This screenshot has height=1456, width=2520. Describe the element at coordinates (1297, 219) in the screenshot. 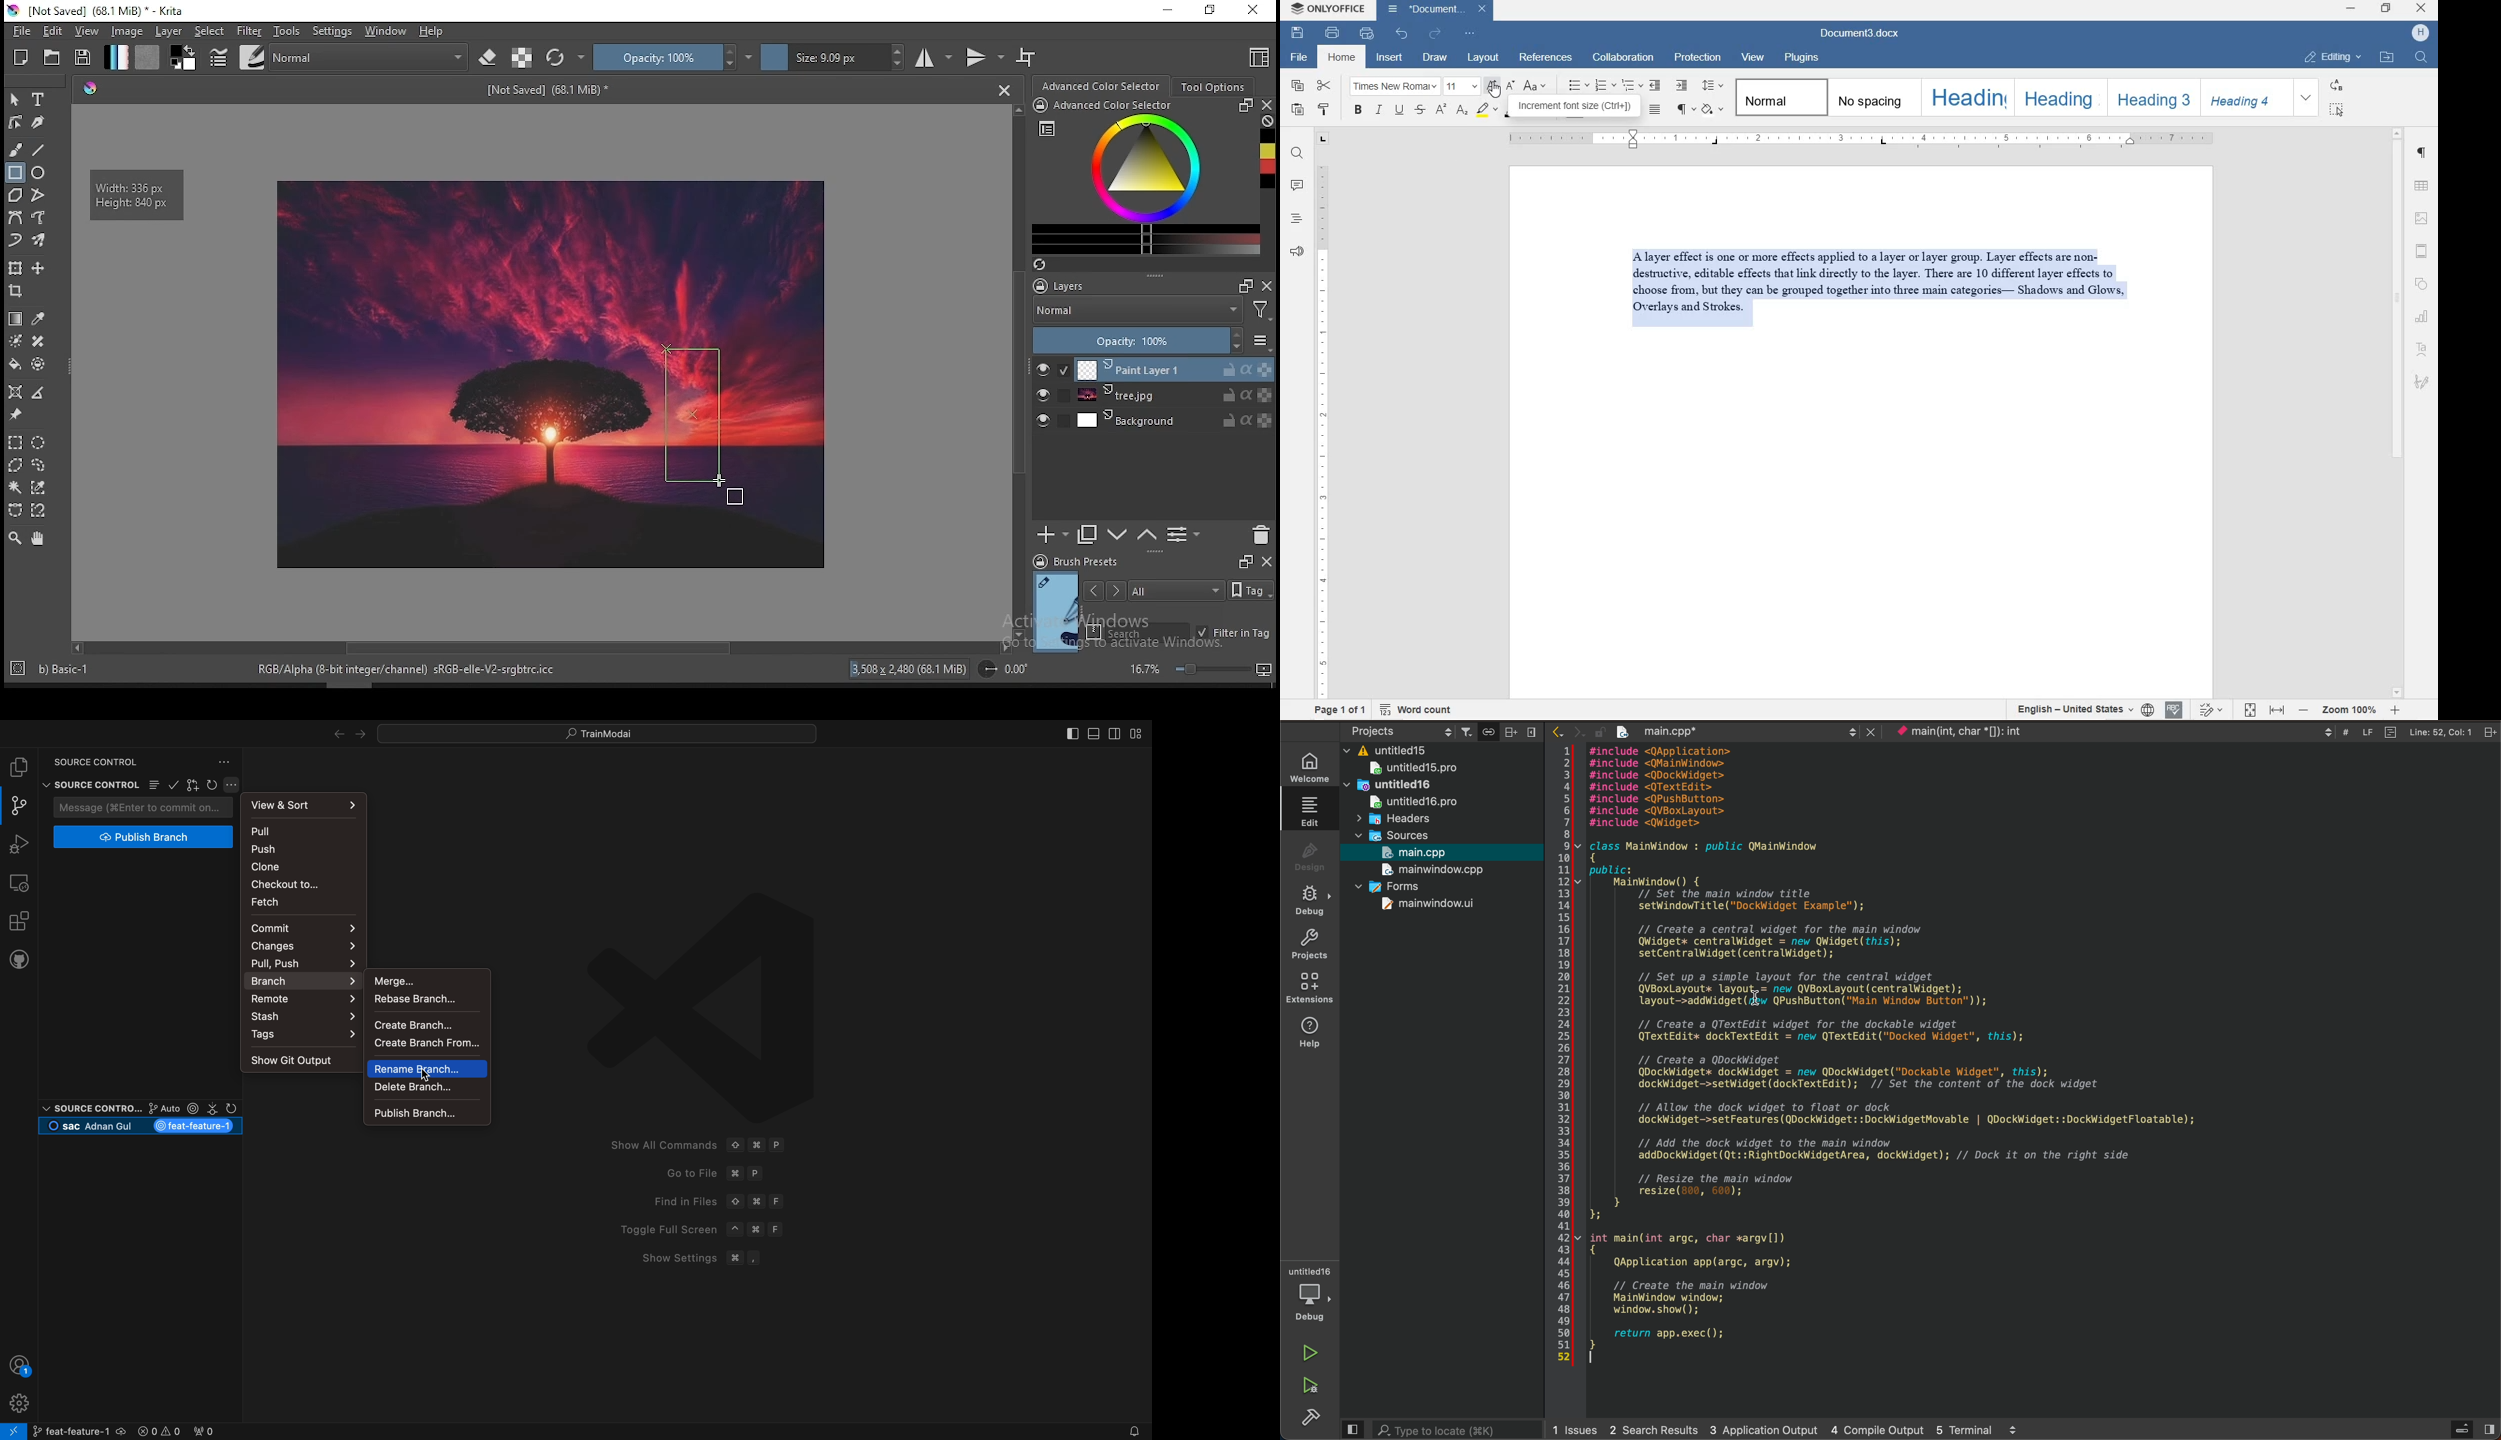

I see `headings` at that location.